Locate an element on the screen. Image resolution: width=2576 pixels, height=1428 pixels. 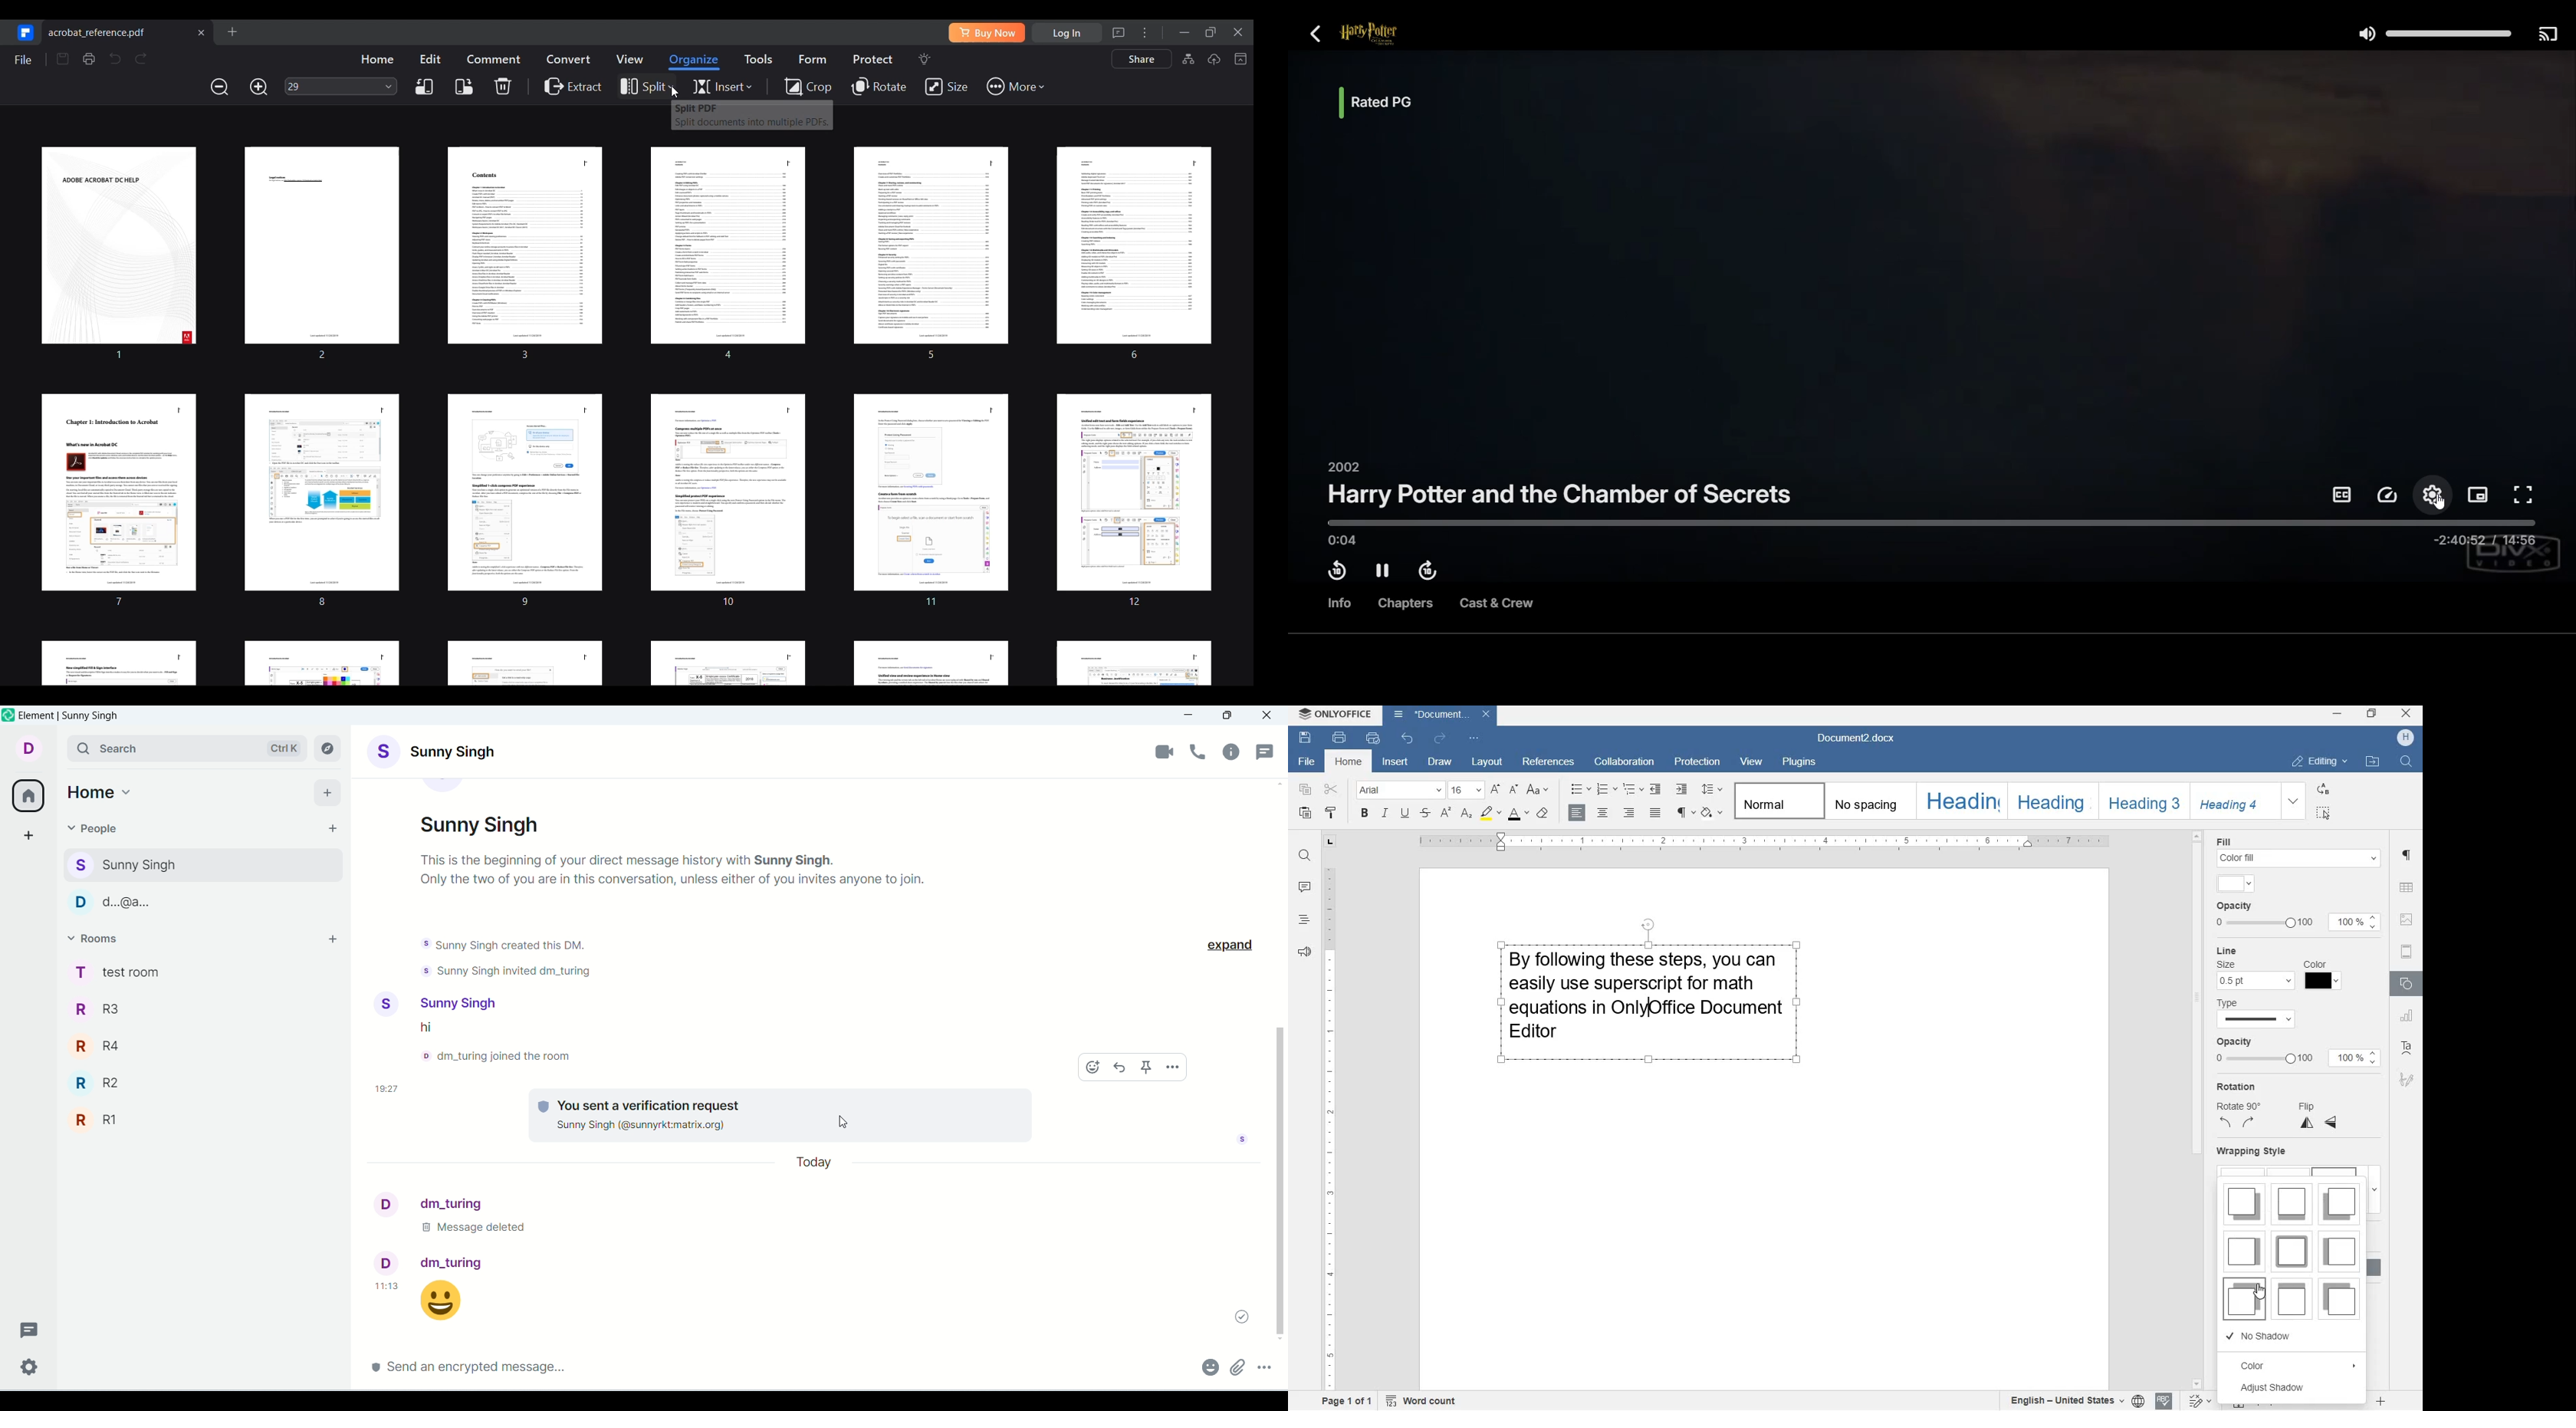
save is located at coordinates (1304, 737).